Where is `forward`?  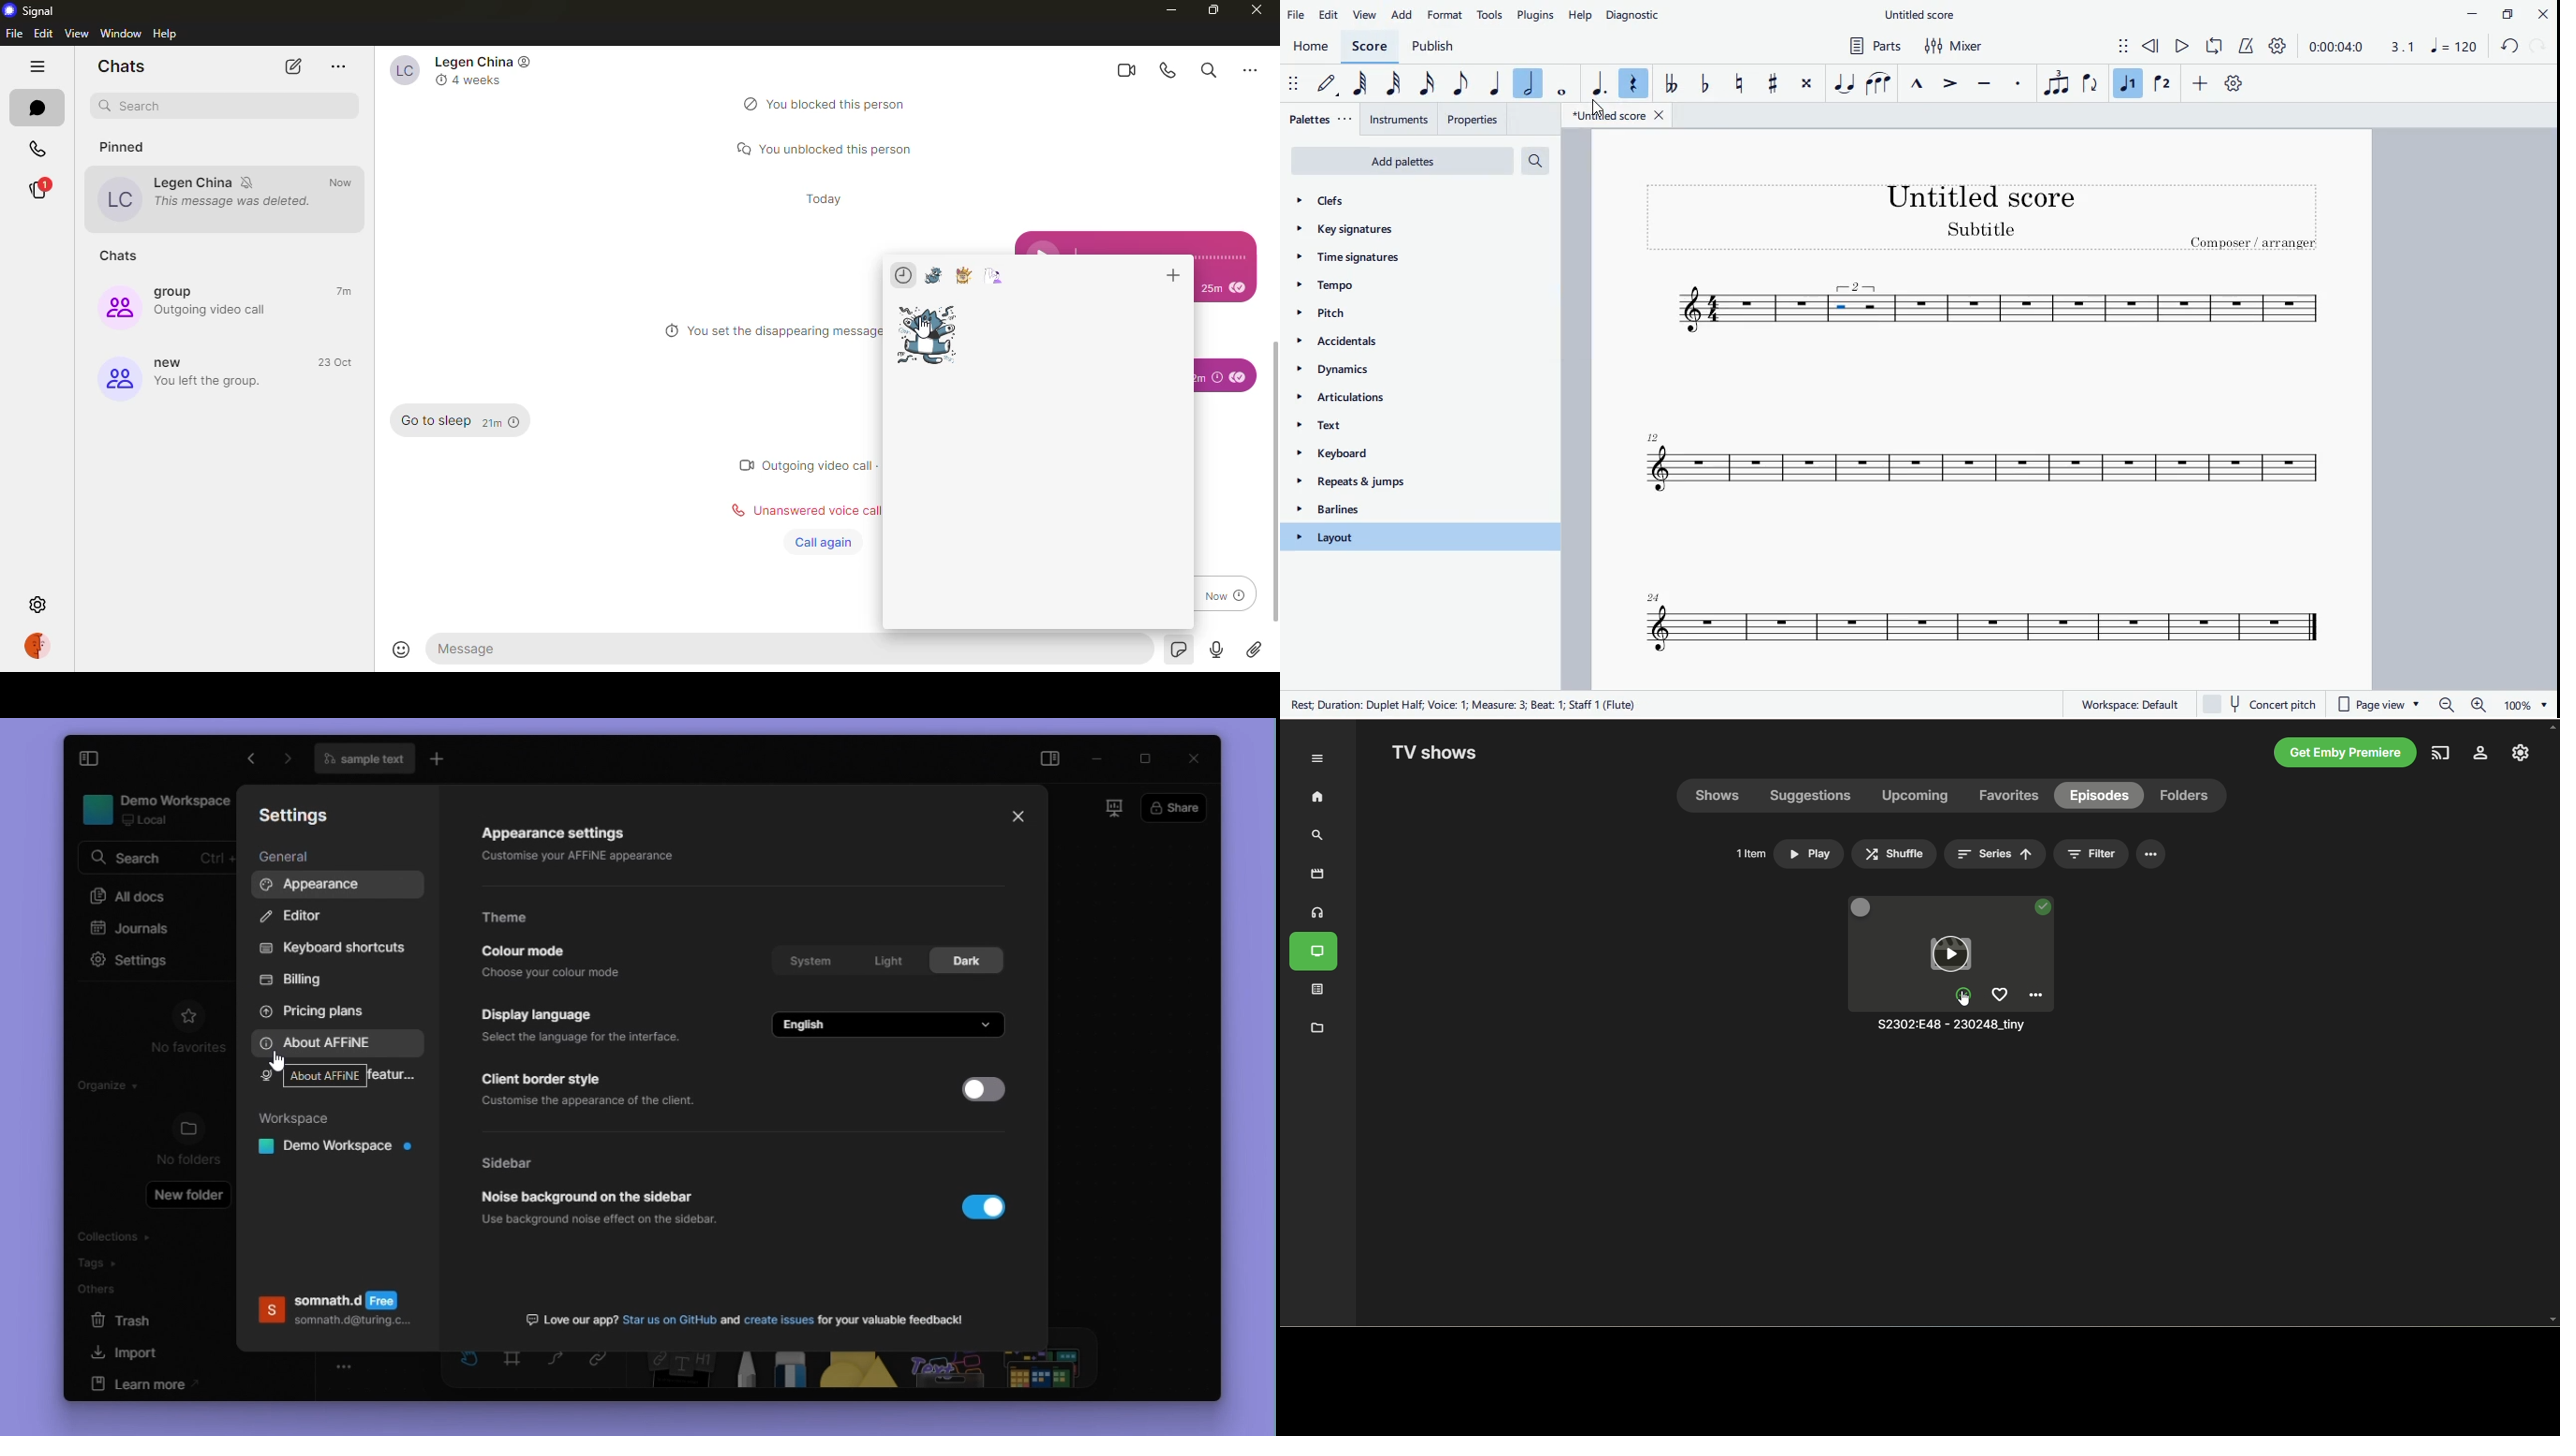
forward is located at coordinates (2540, 47).